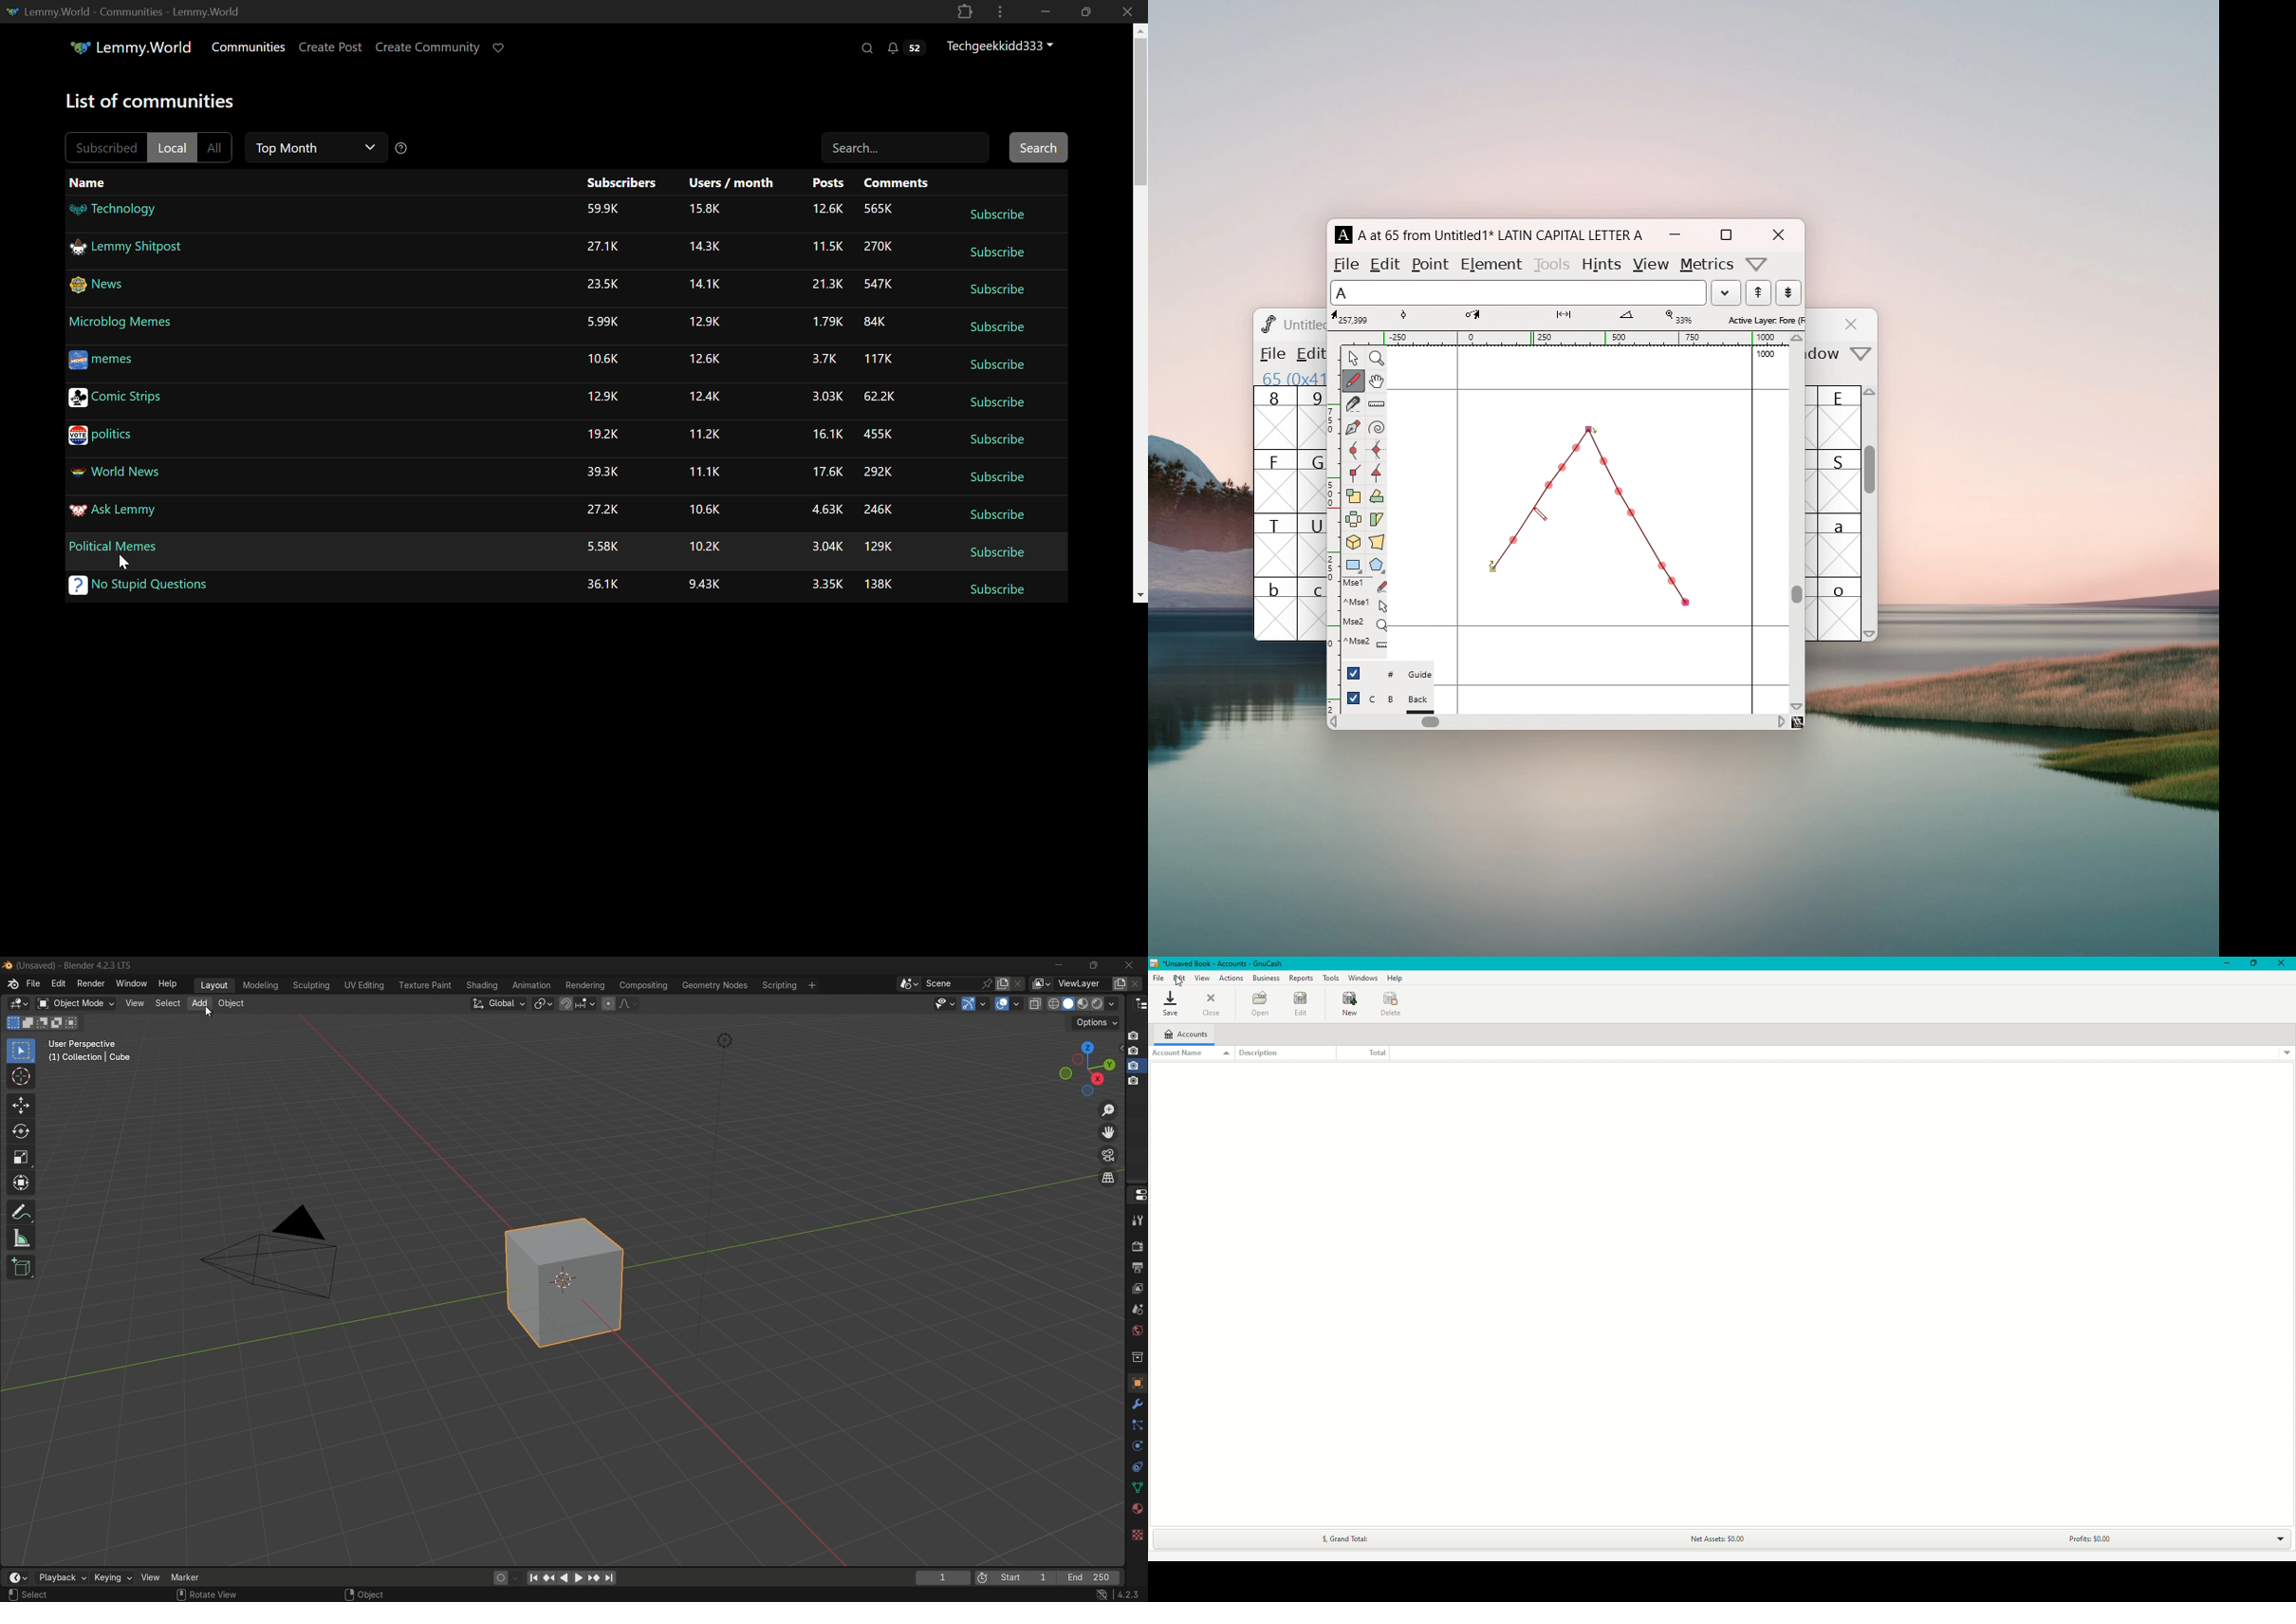 The height and width of the screenshot is (1624, 2296). I want to click on Close, so click(1216, 1006).